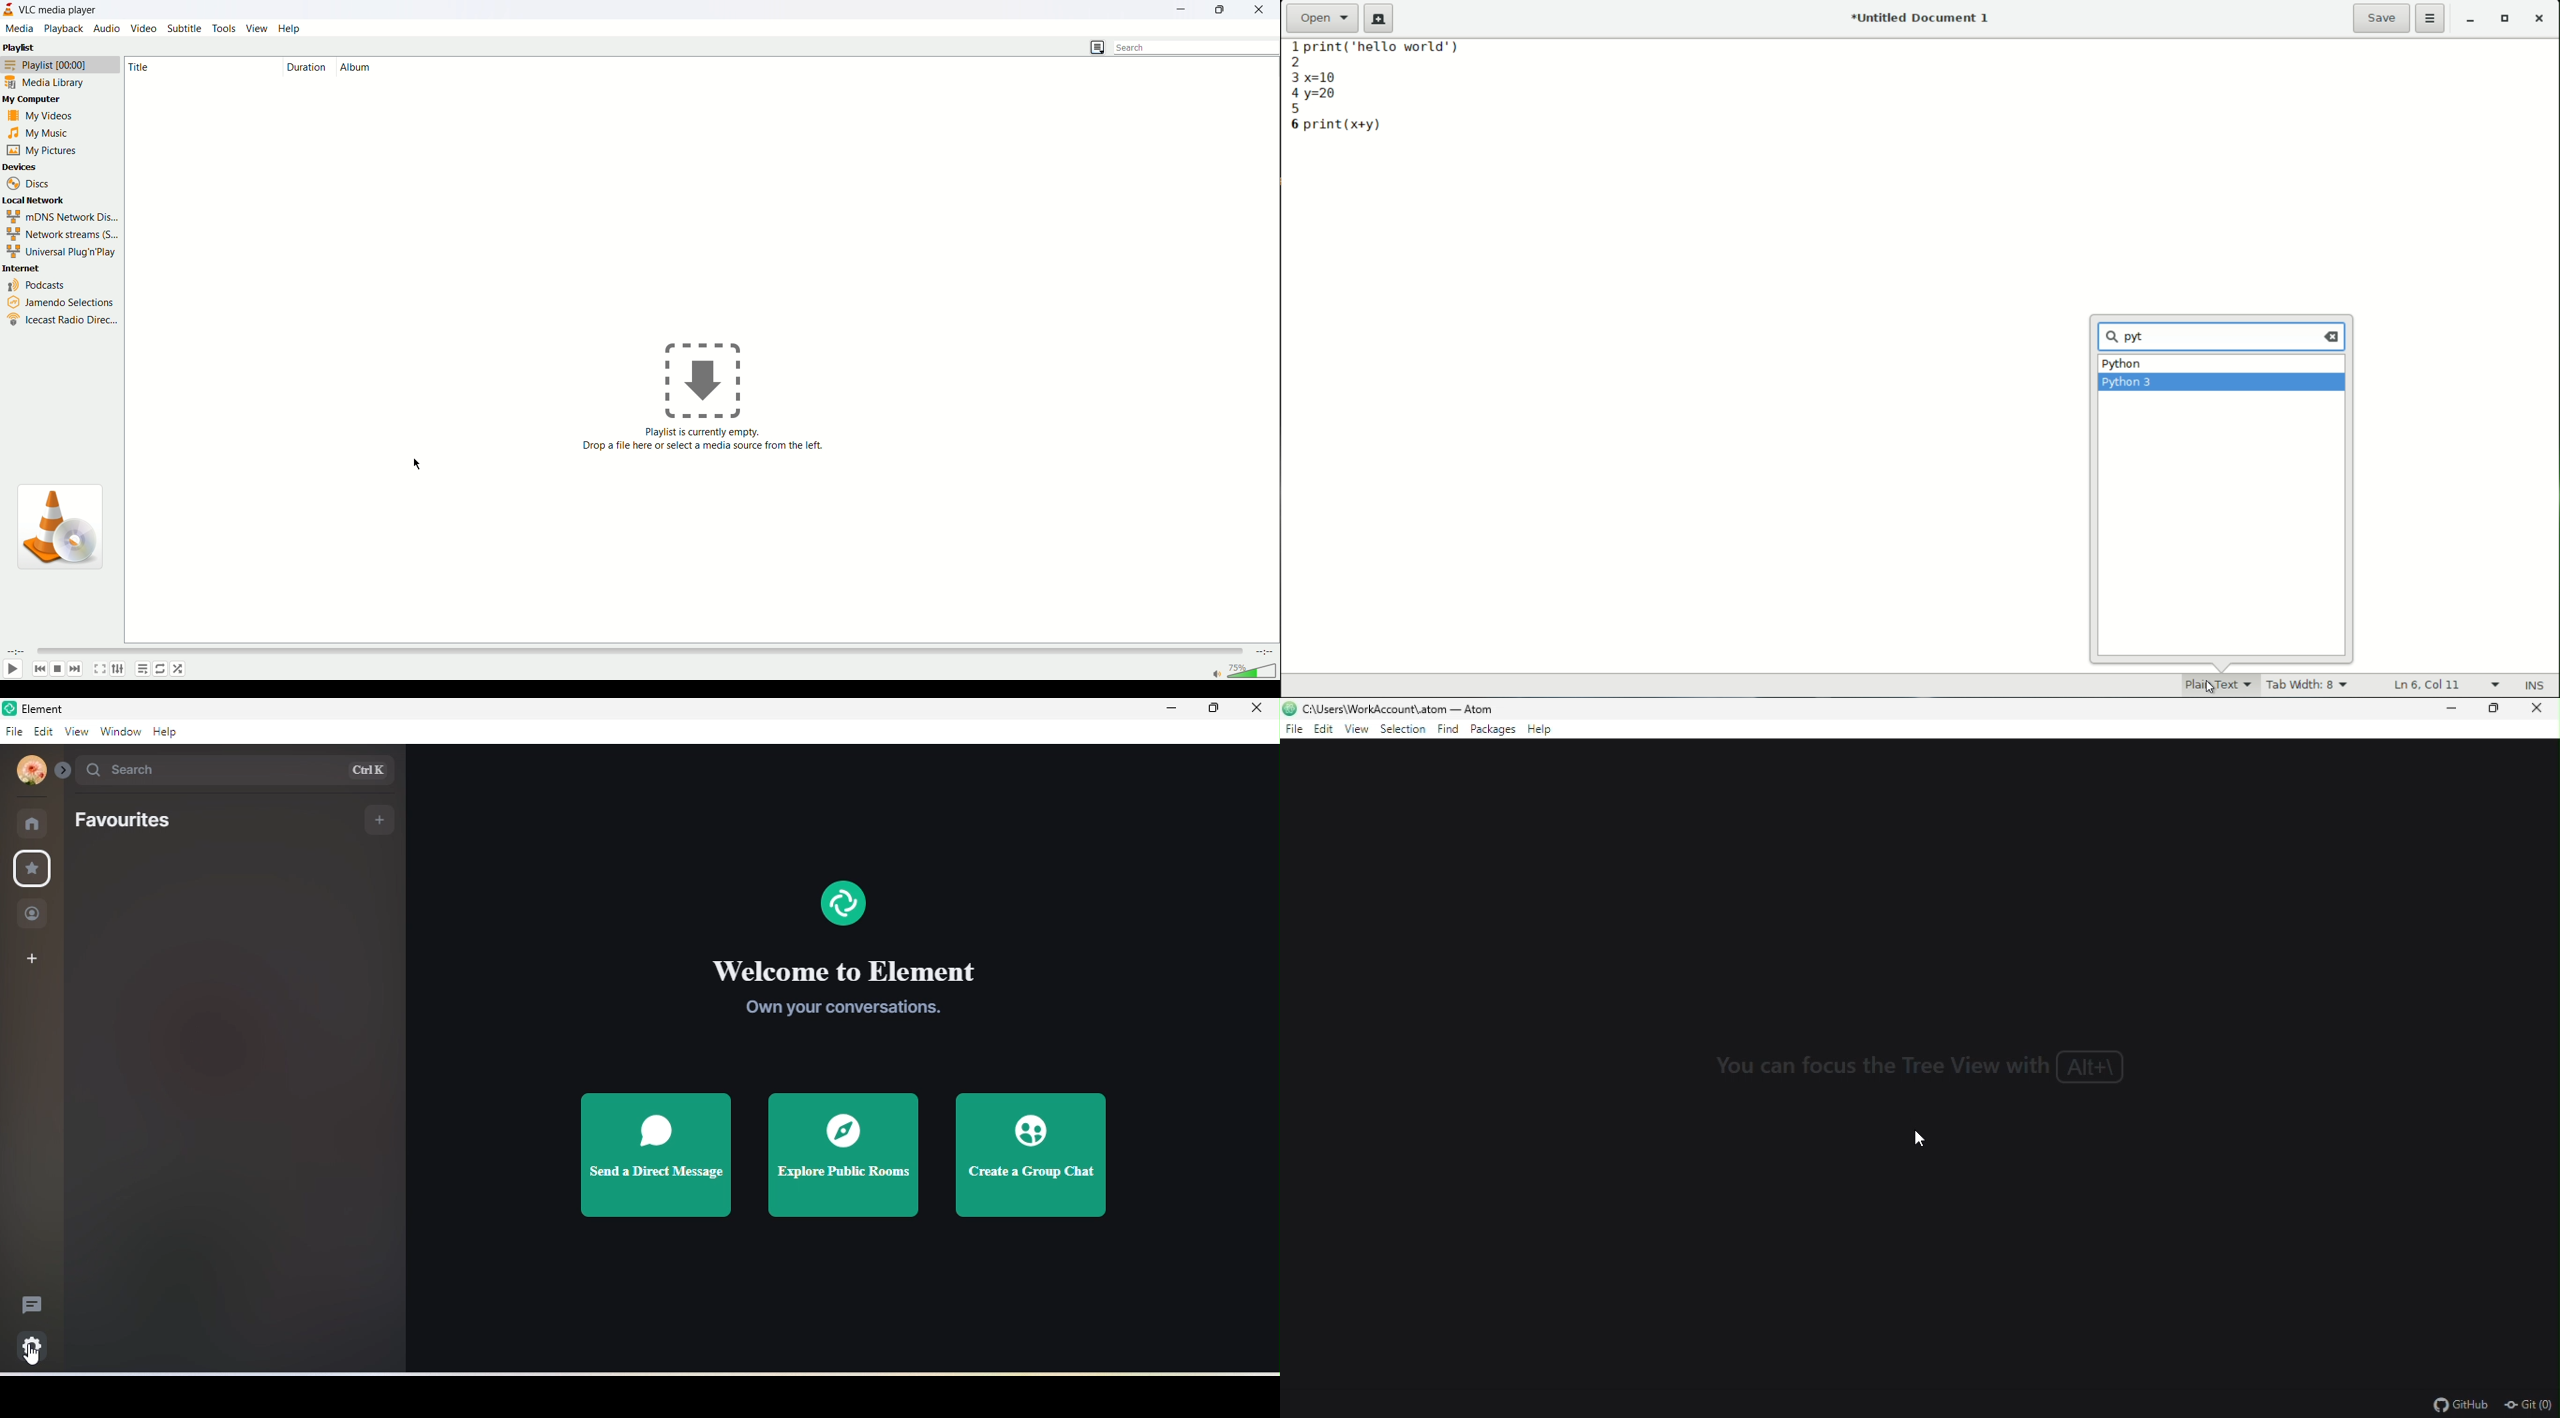 This screenshot has width=2576, height=1428. Describe the element at coordinates (2496, 712) in the screenshot. I see `restore` at that location.